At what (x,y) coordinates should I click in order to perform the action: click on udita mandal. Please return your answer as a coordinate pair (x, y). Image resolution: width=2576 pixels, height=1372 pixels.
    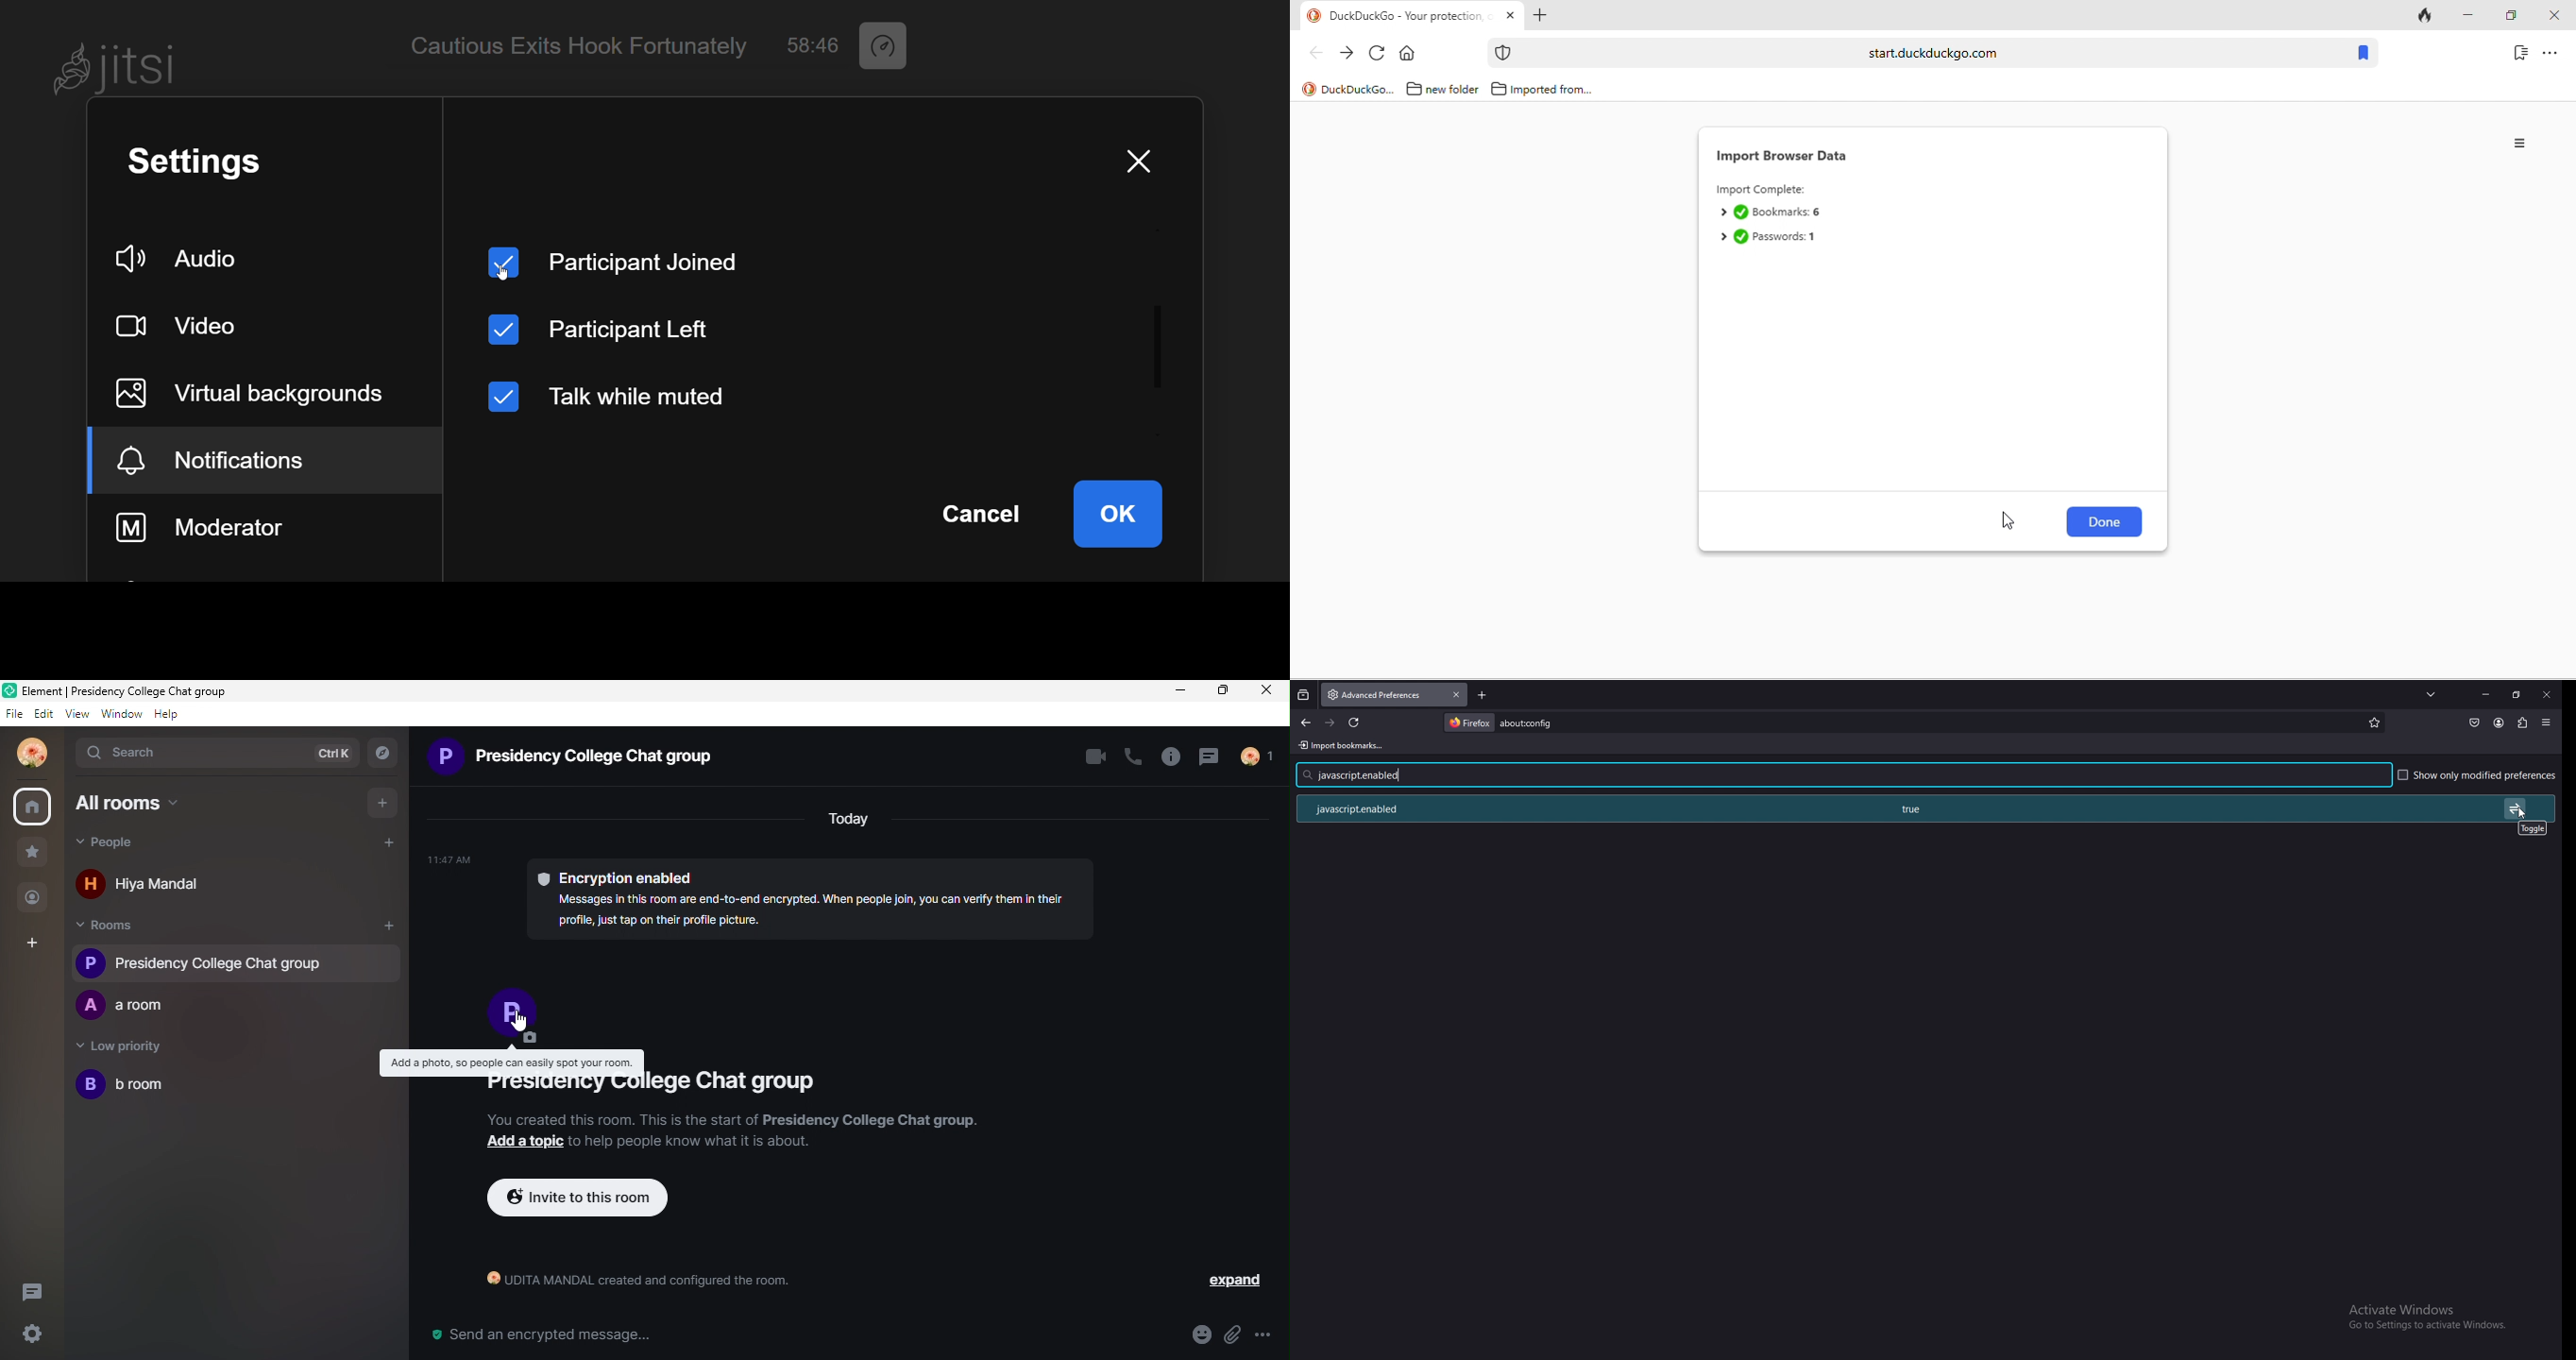
    Looking at the image, I should click on (33, 757).